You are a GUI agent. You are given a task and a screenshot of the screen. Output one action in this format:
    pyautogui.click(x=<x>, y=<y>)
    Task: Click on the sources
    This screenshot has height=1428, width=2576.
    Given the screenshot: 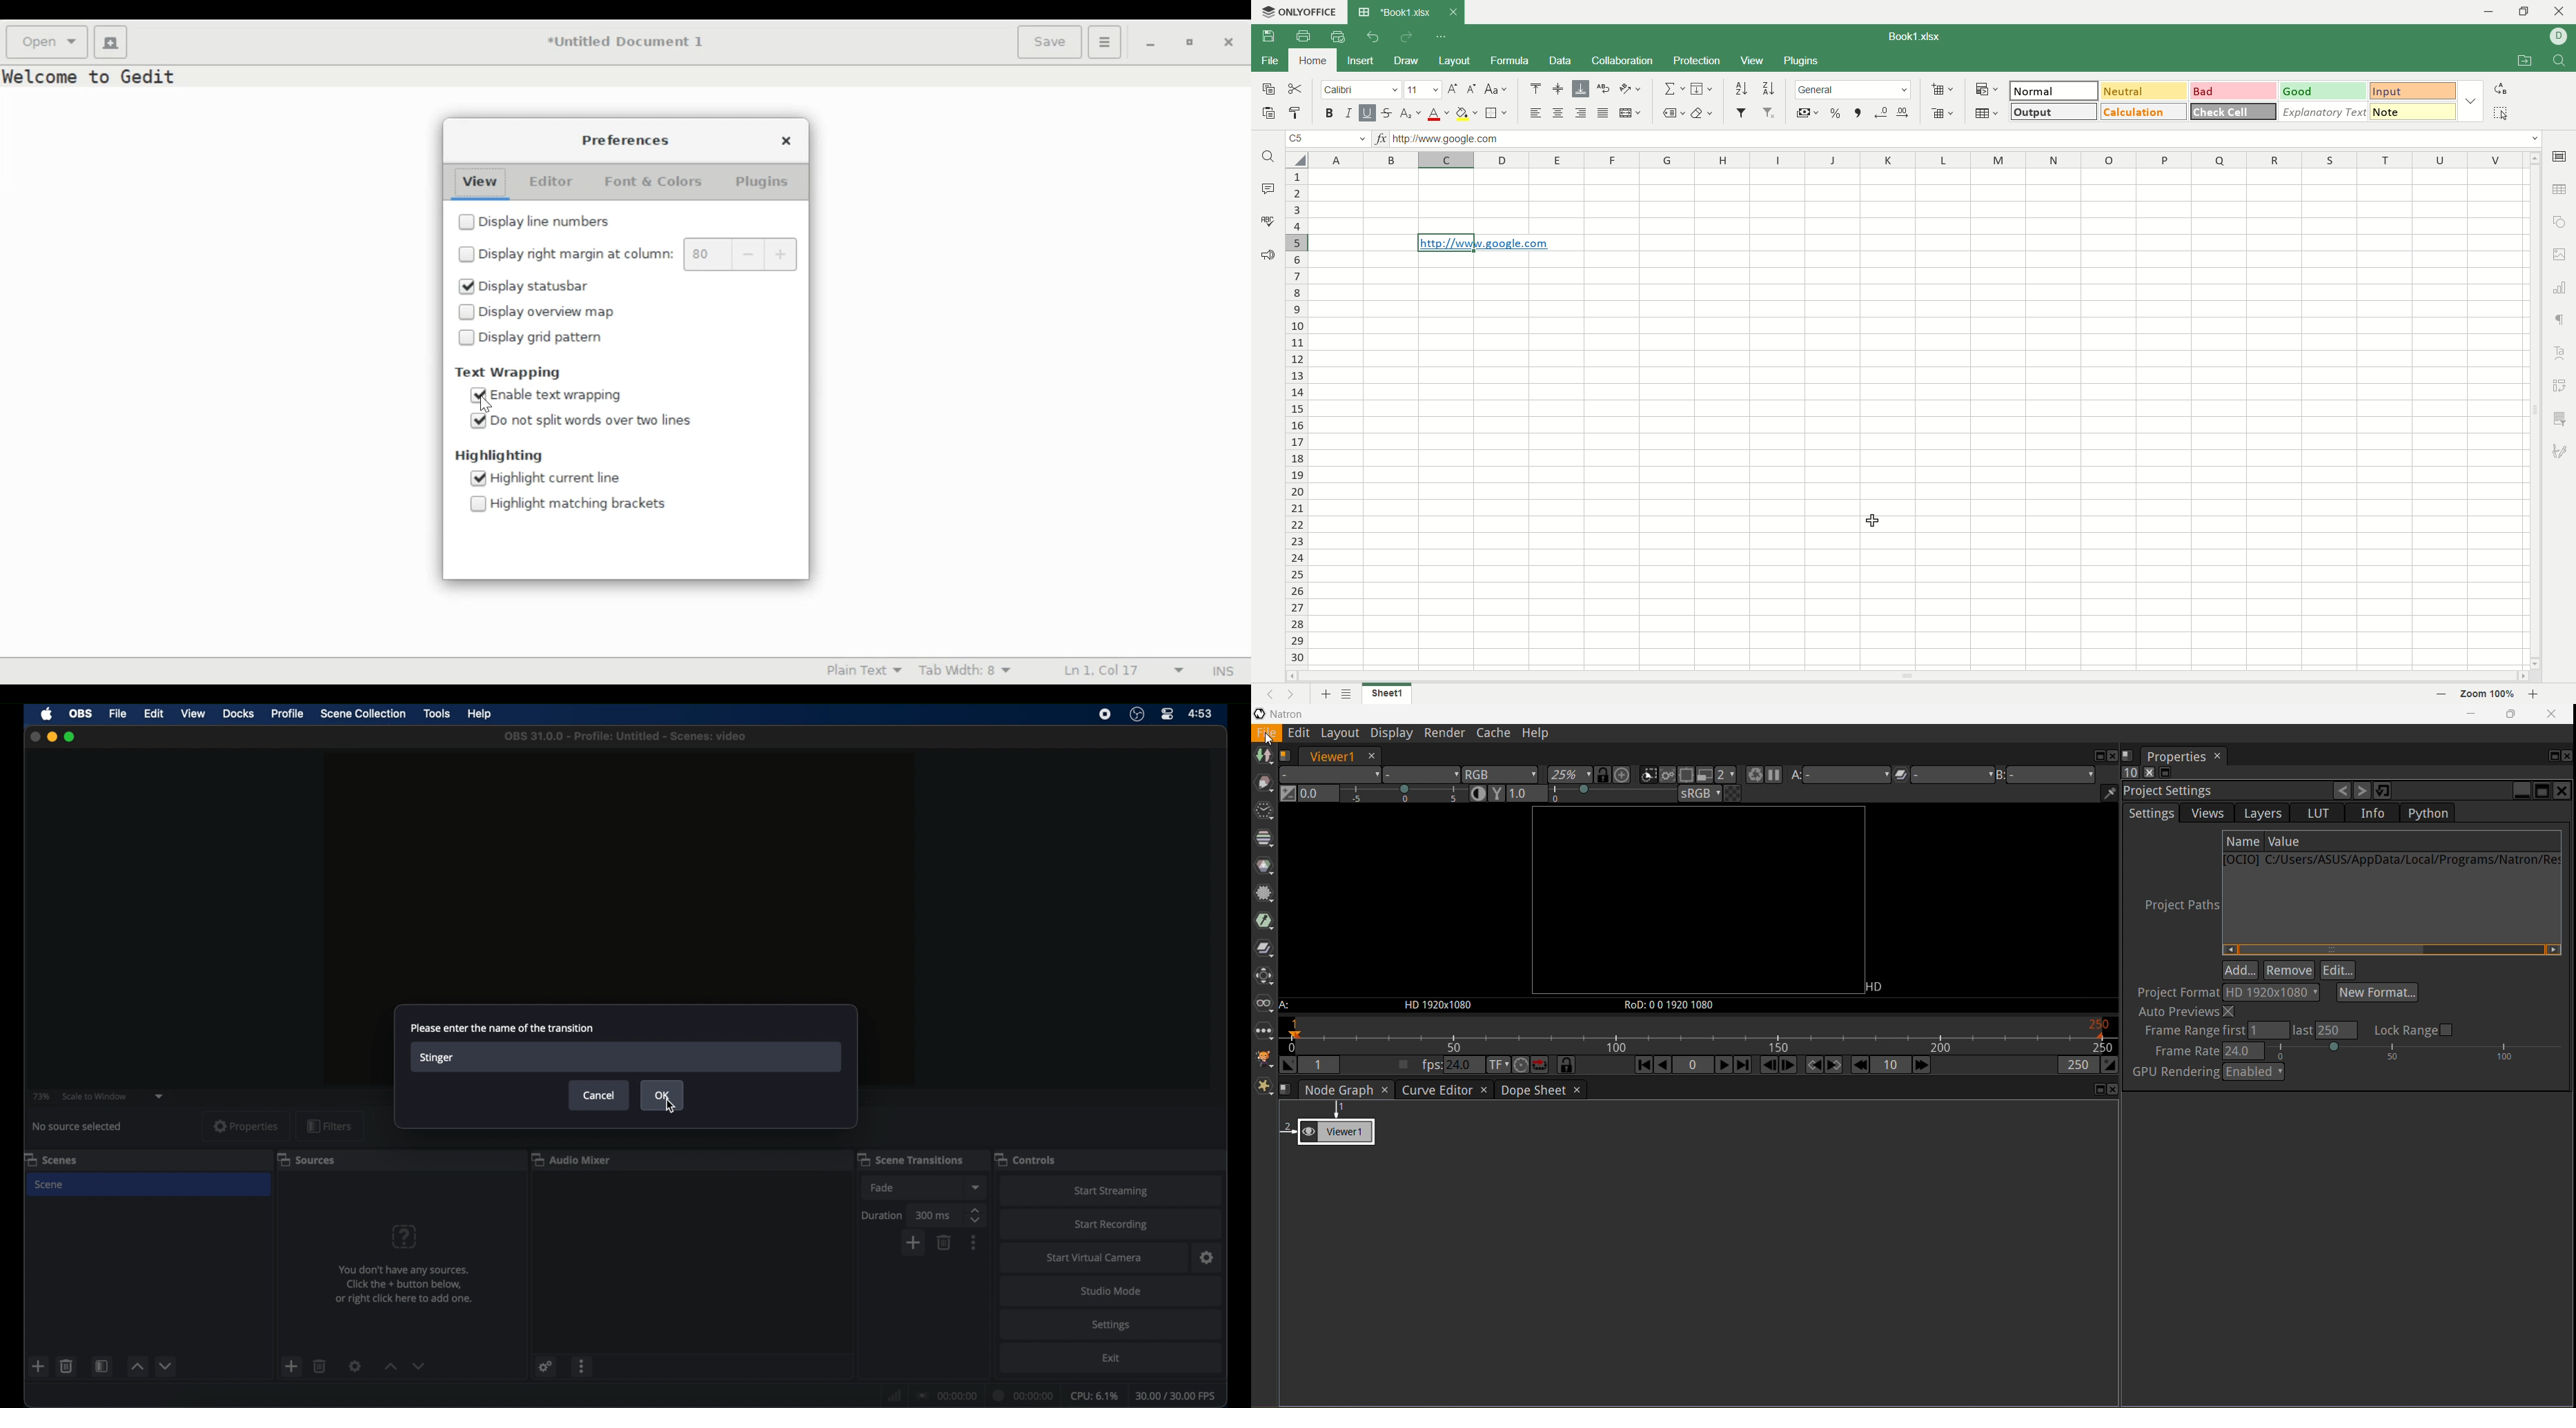 What is the action you would take?
    pyautogui.click(x=306, y=1159)
    